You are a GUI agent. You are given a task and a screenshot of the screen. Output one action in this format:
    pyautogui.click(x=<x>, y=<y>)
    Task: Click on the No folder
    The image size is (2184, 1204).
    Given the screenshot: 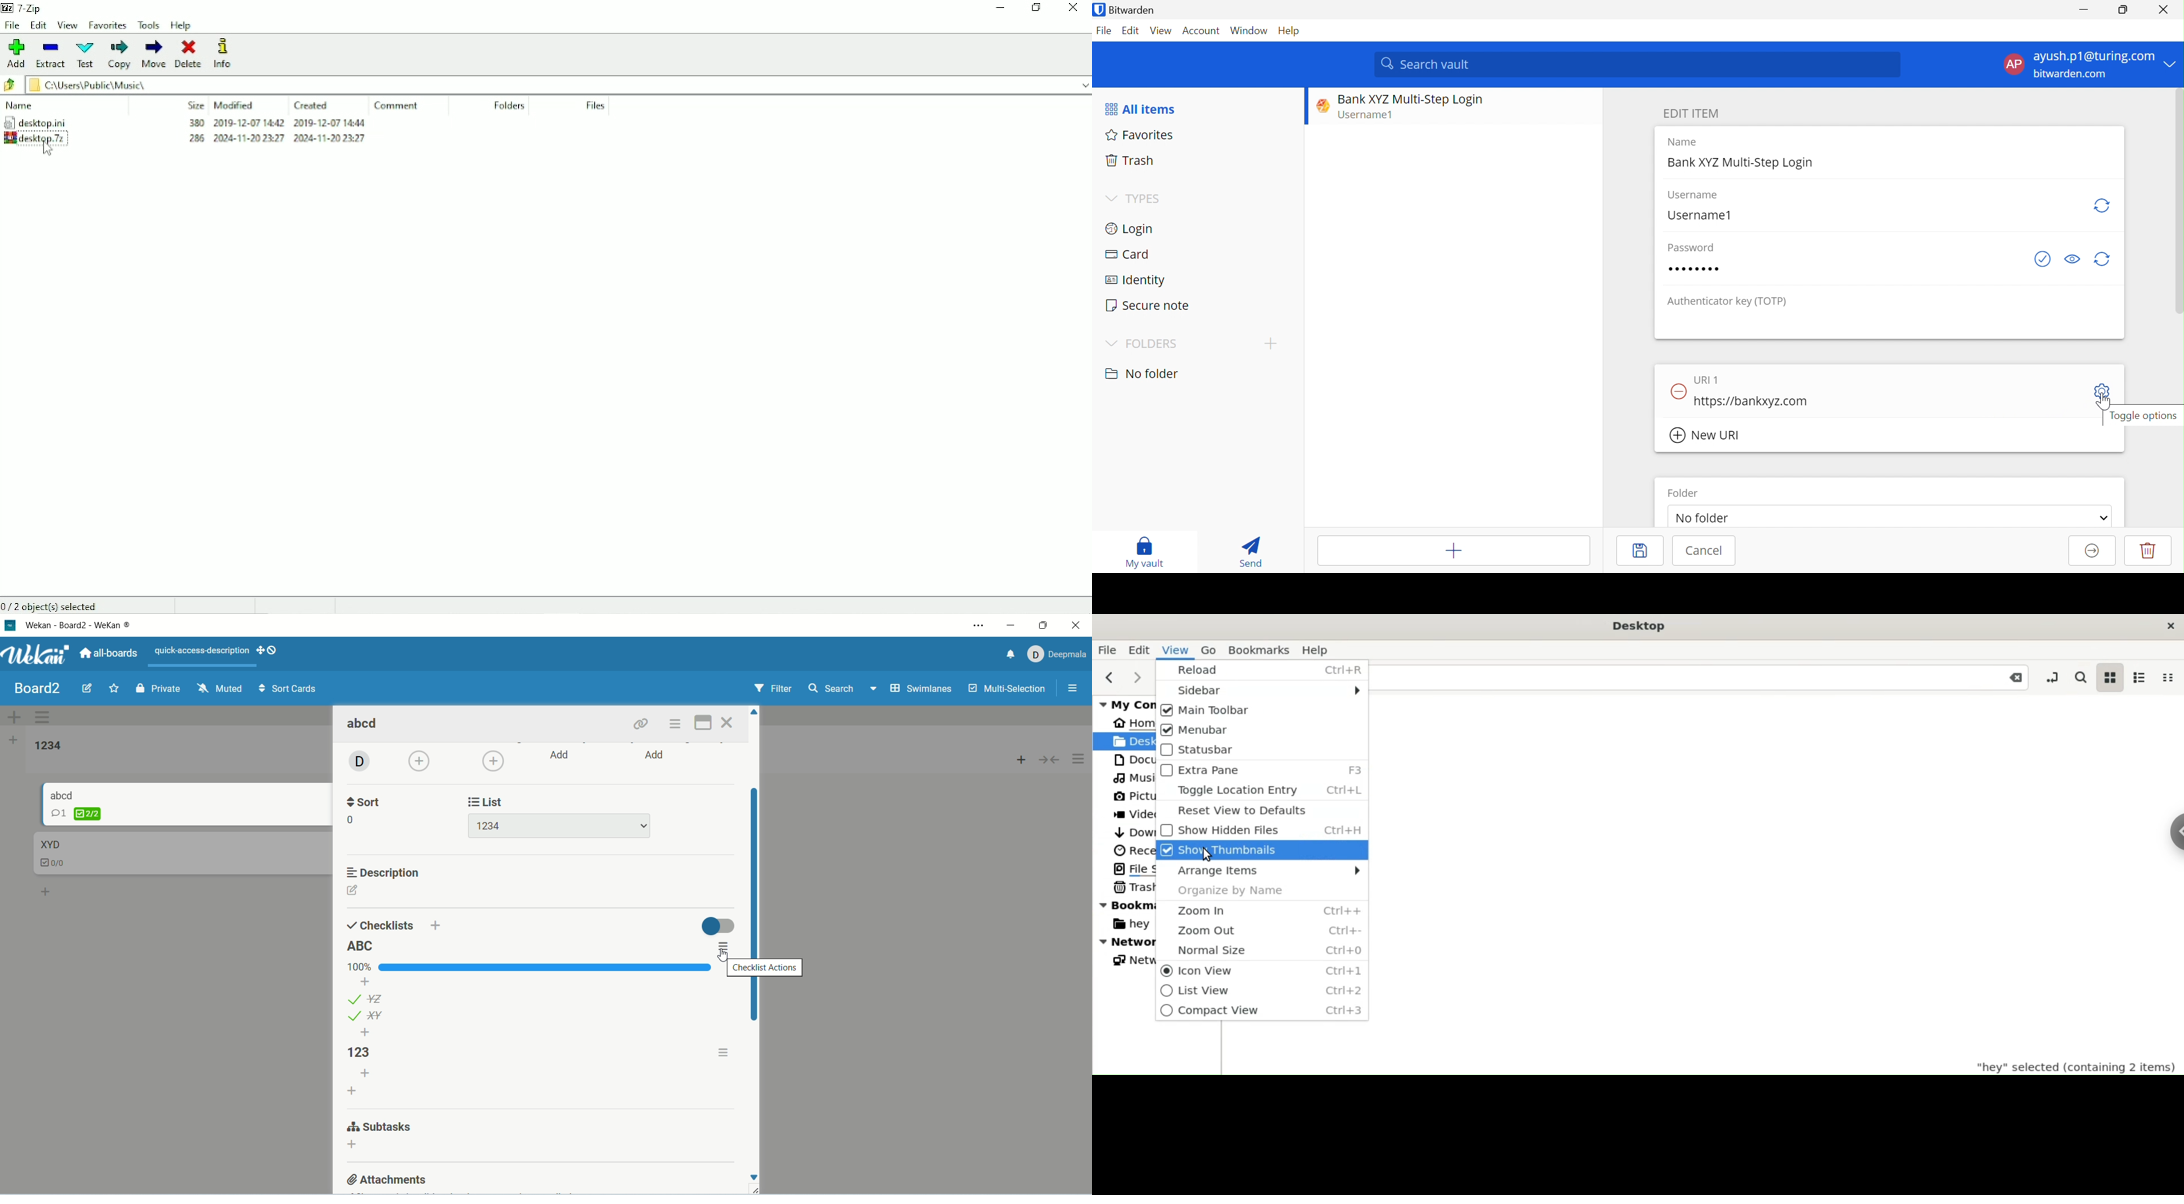 What is the action you would take?
    pyautogui.click(x=1144, y=375)
    